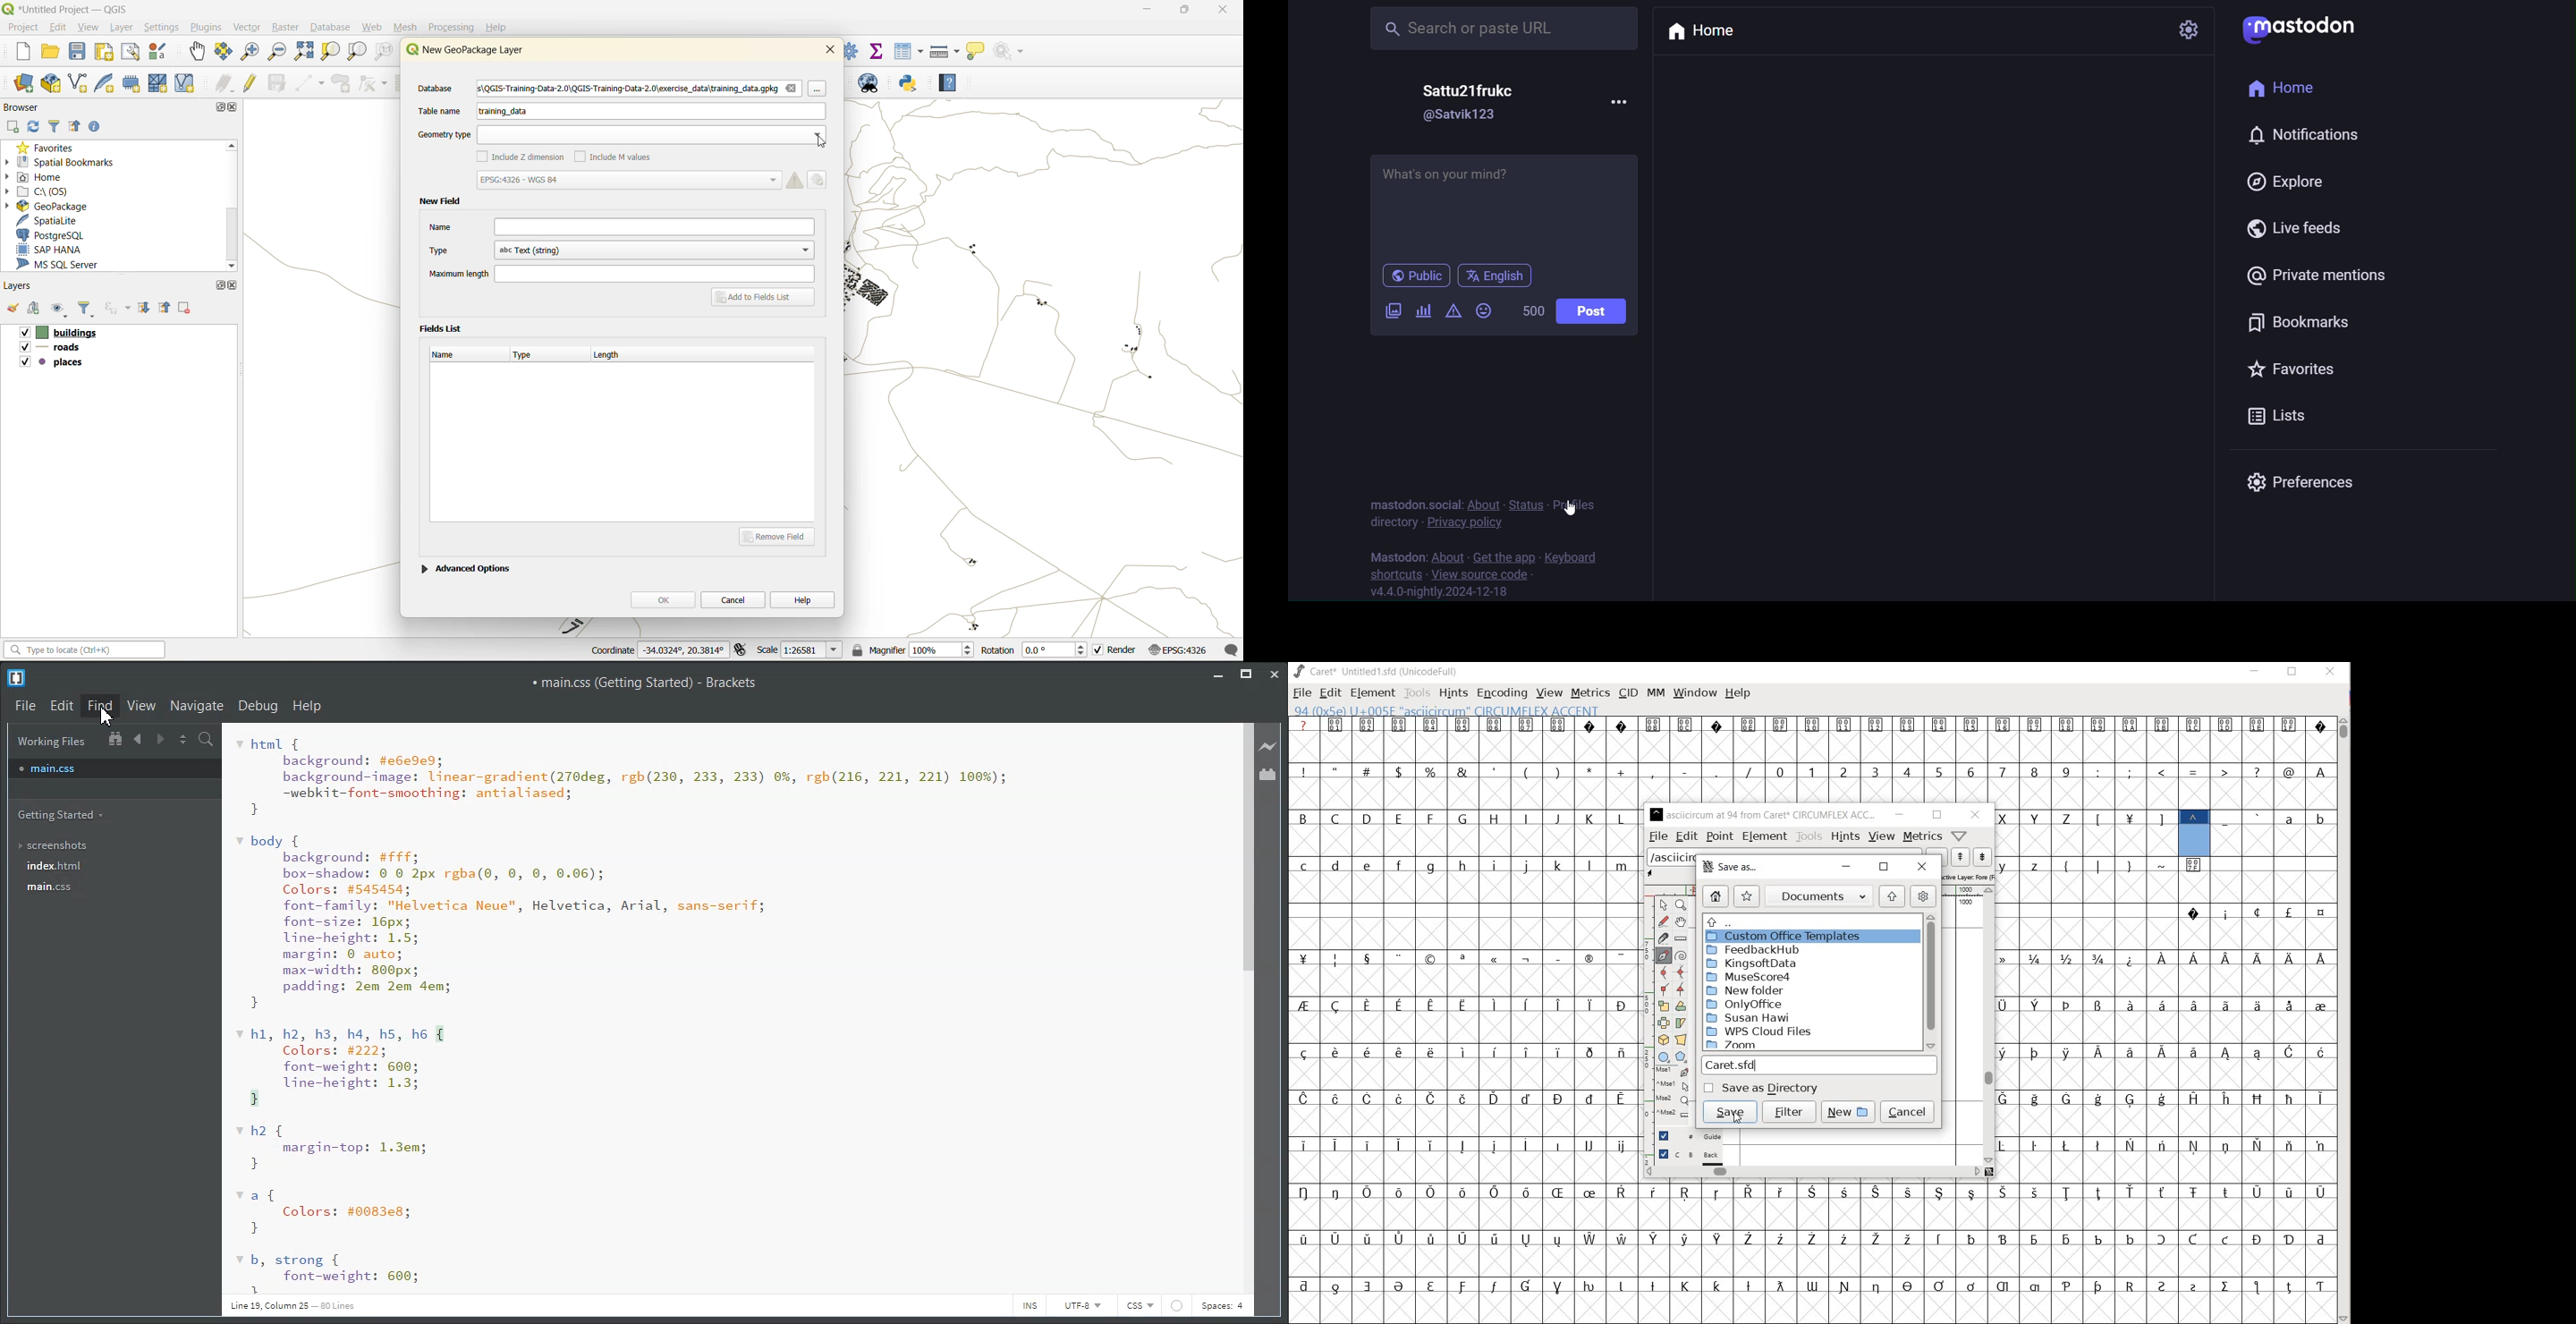 Image resolution: width=2576 pixels, height=1344 pixels. What do you see at coordinates (1908, 1112) in the screenshot?
I see `cancel` at bounding box center [1908, 1112].